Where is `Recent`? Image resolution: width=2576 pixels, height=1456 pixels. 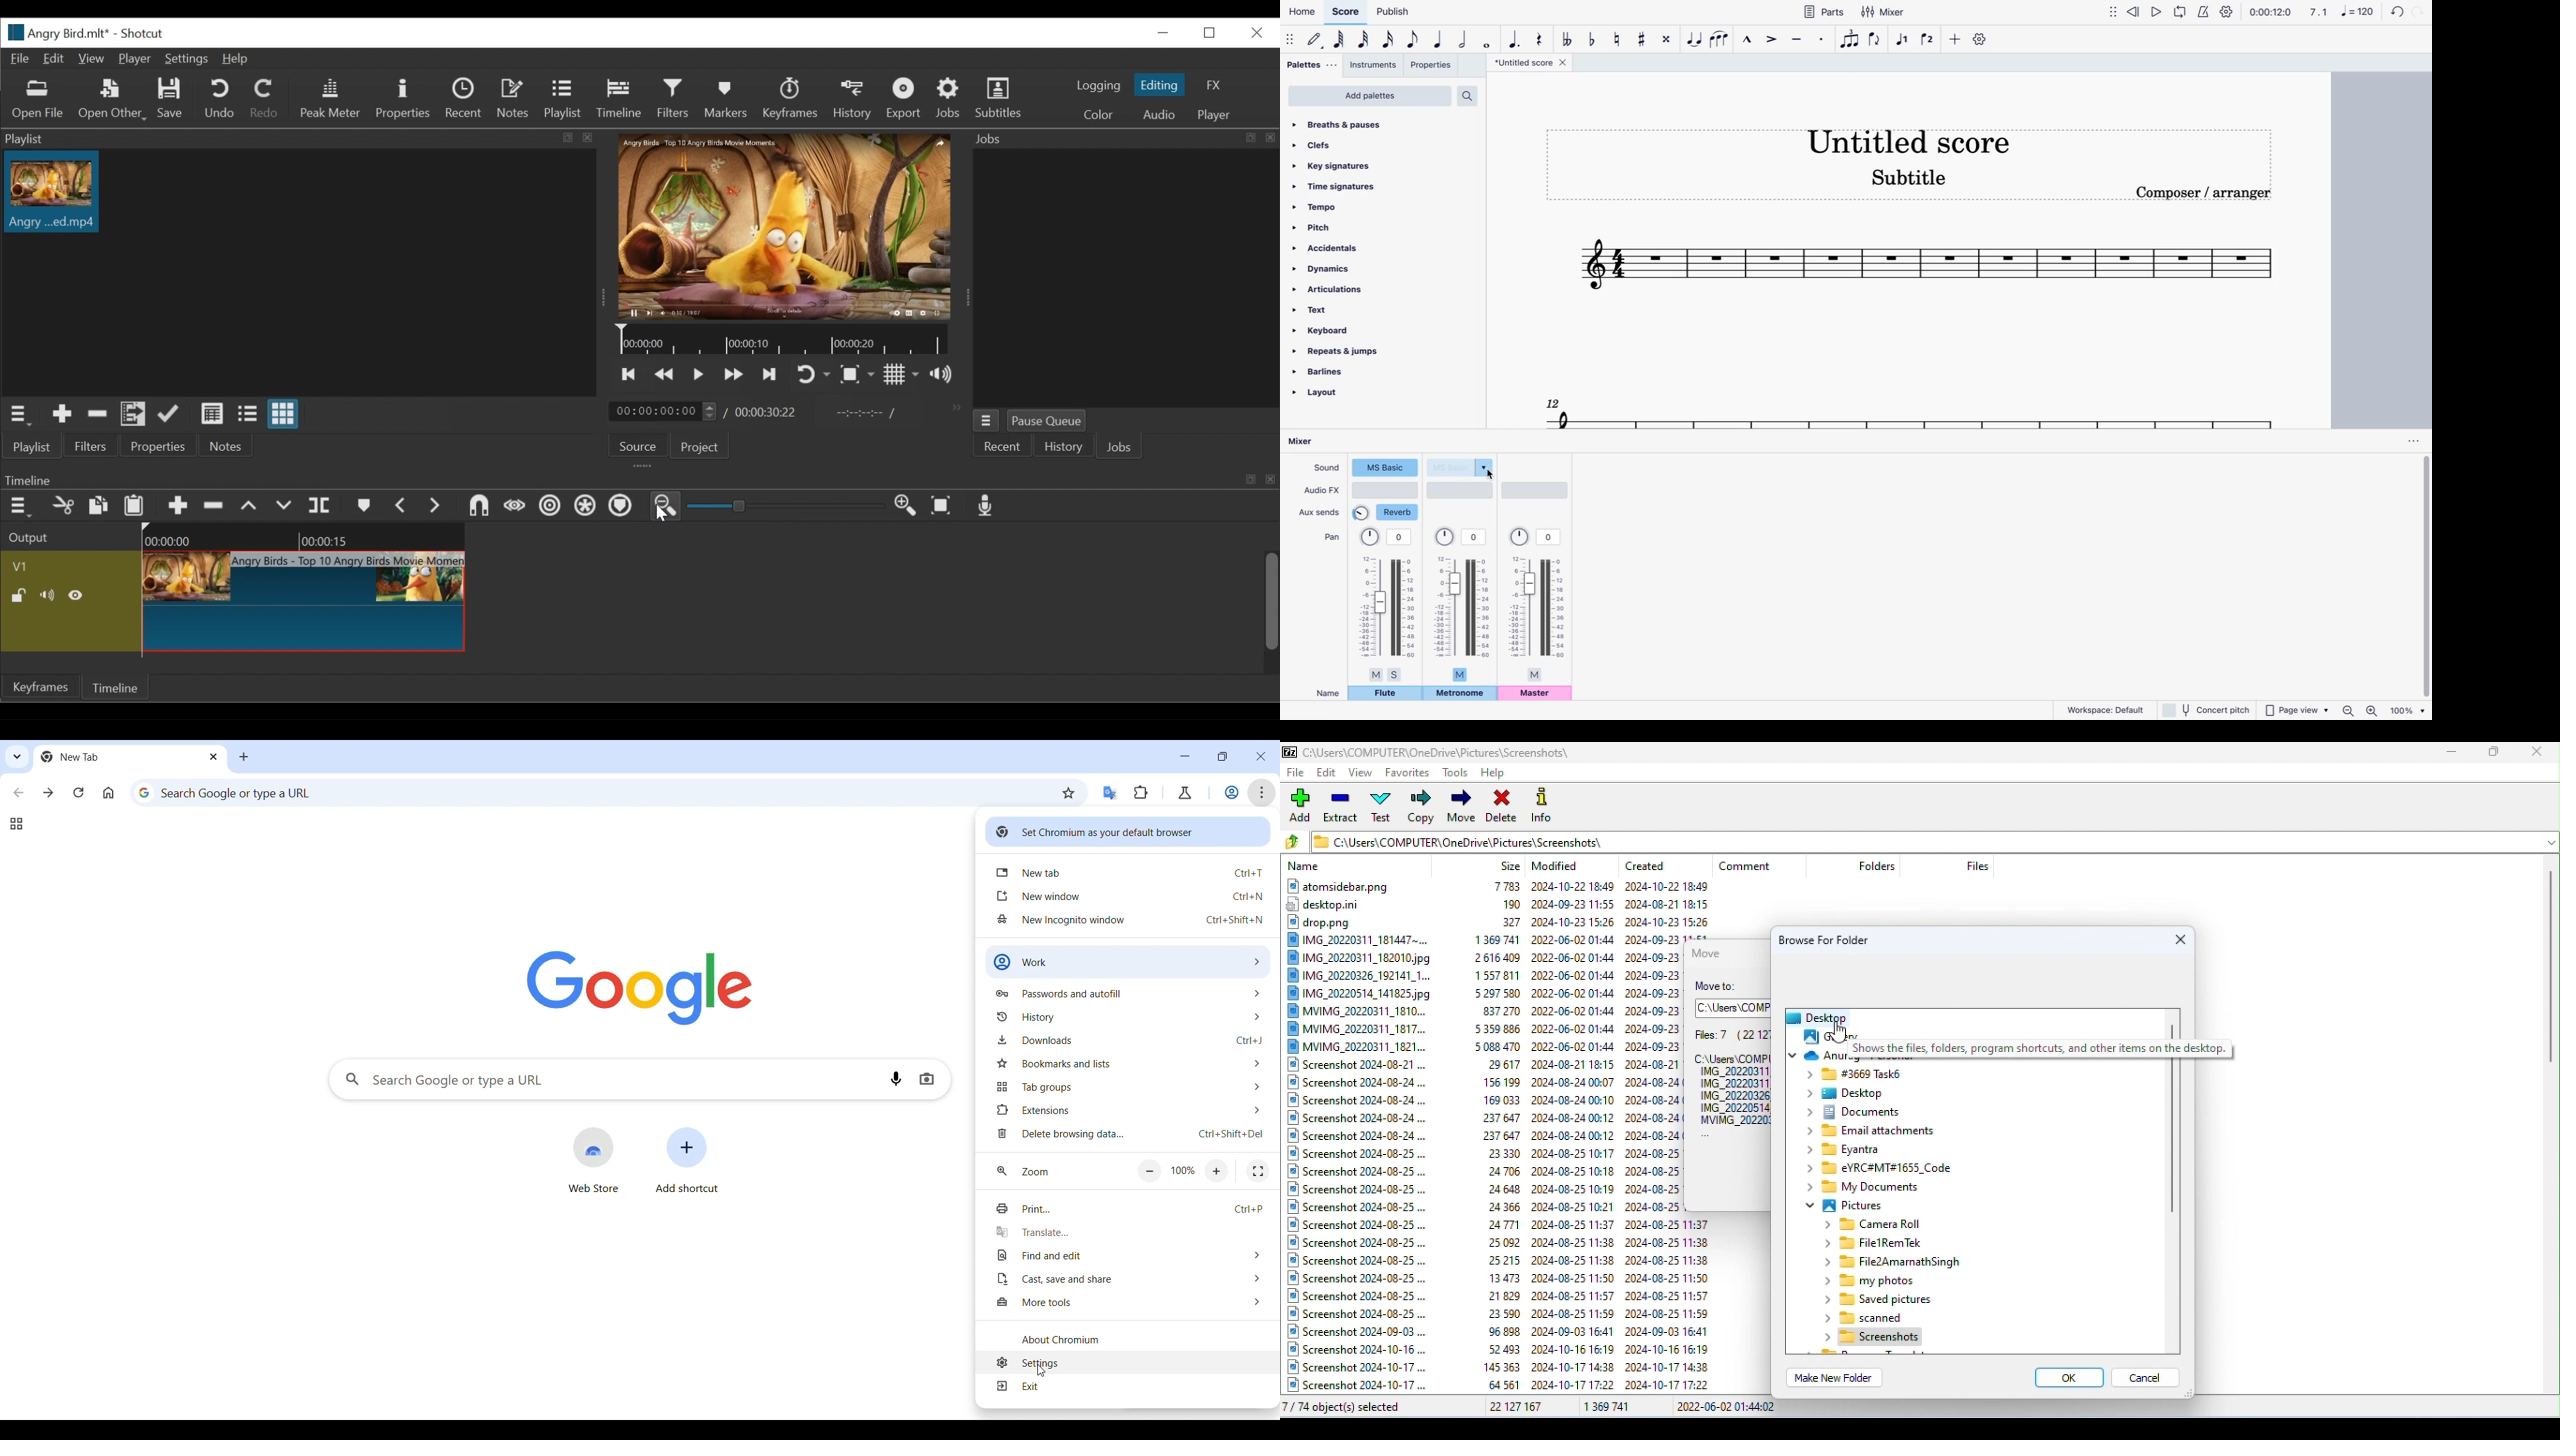 Recent is located at coordinates (1001, 447).